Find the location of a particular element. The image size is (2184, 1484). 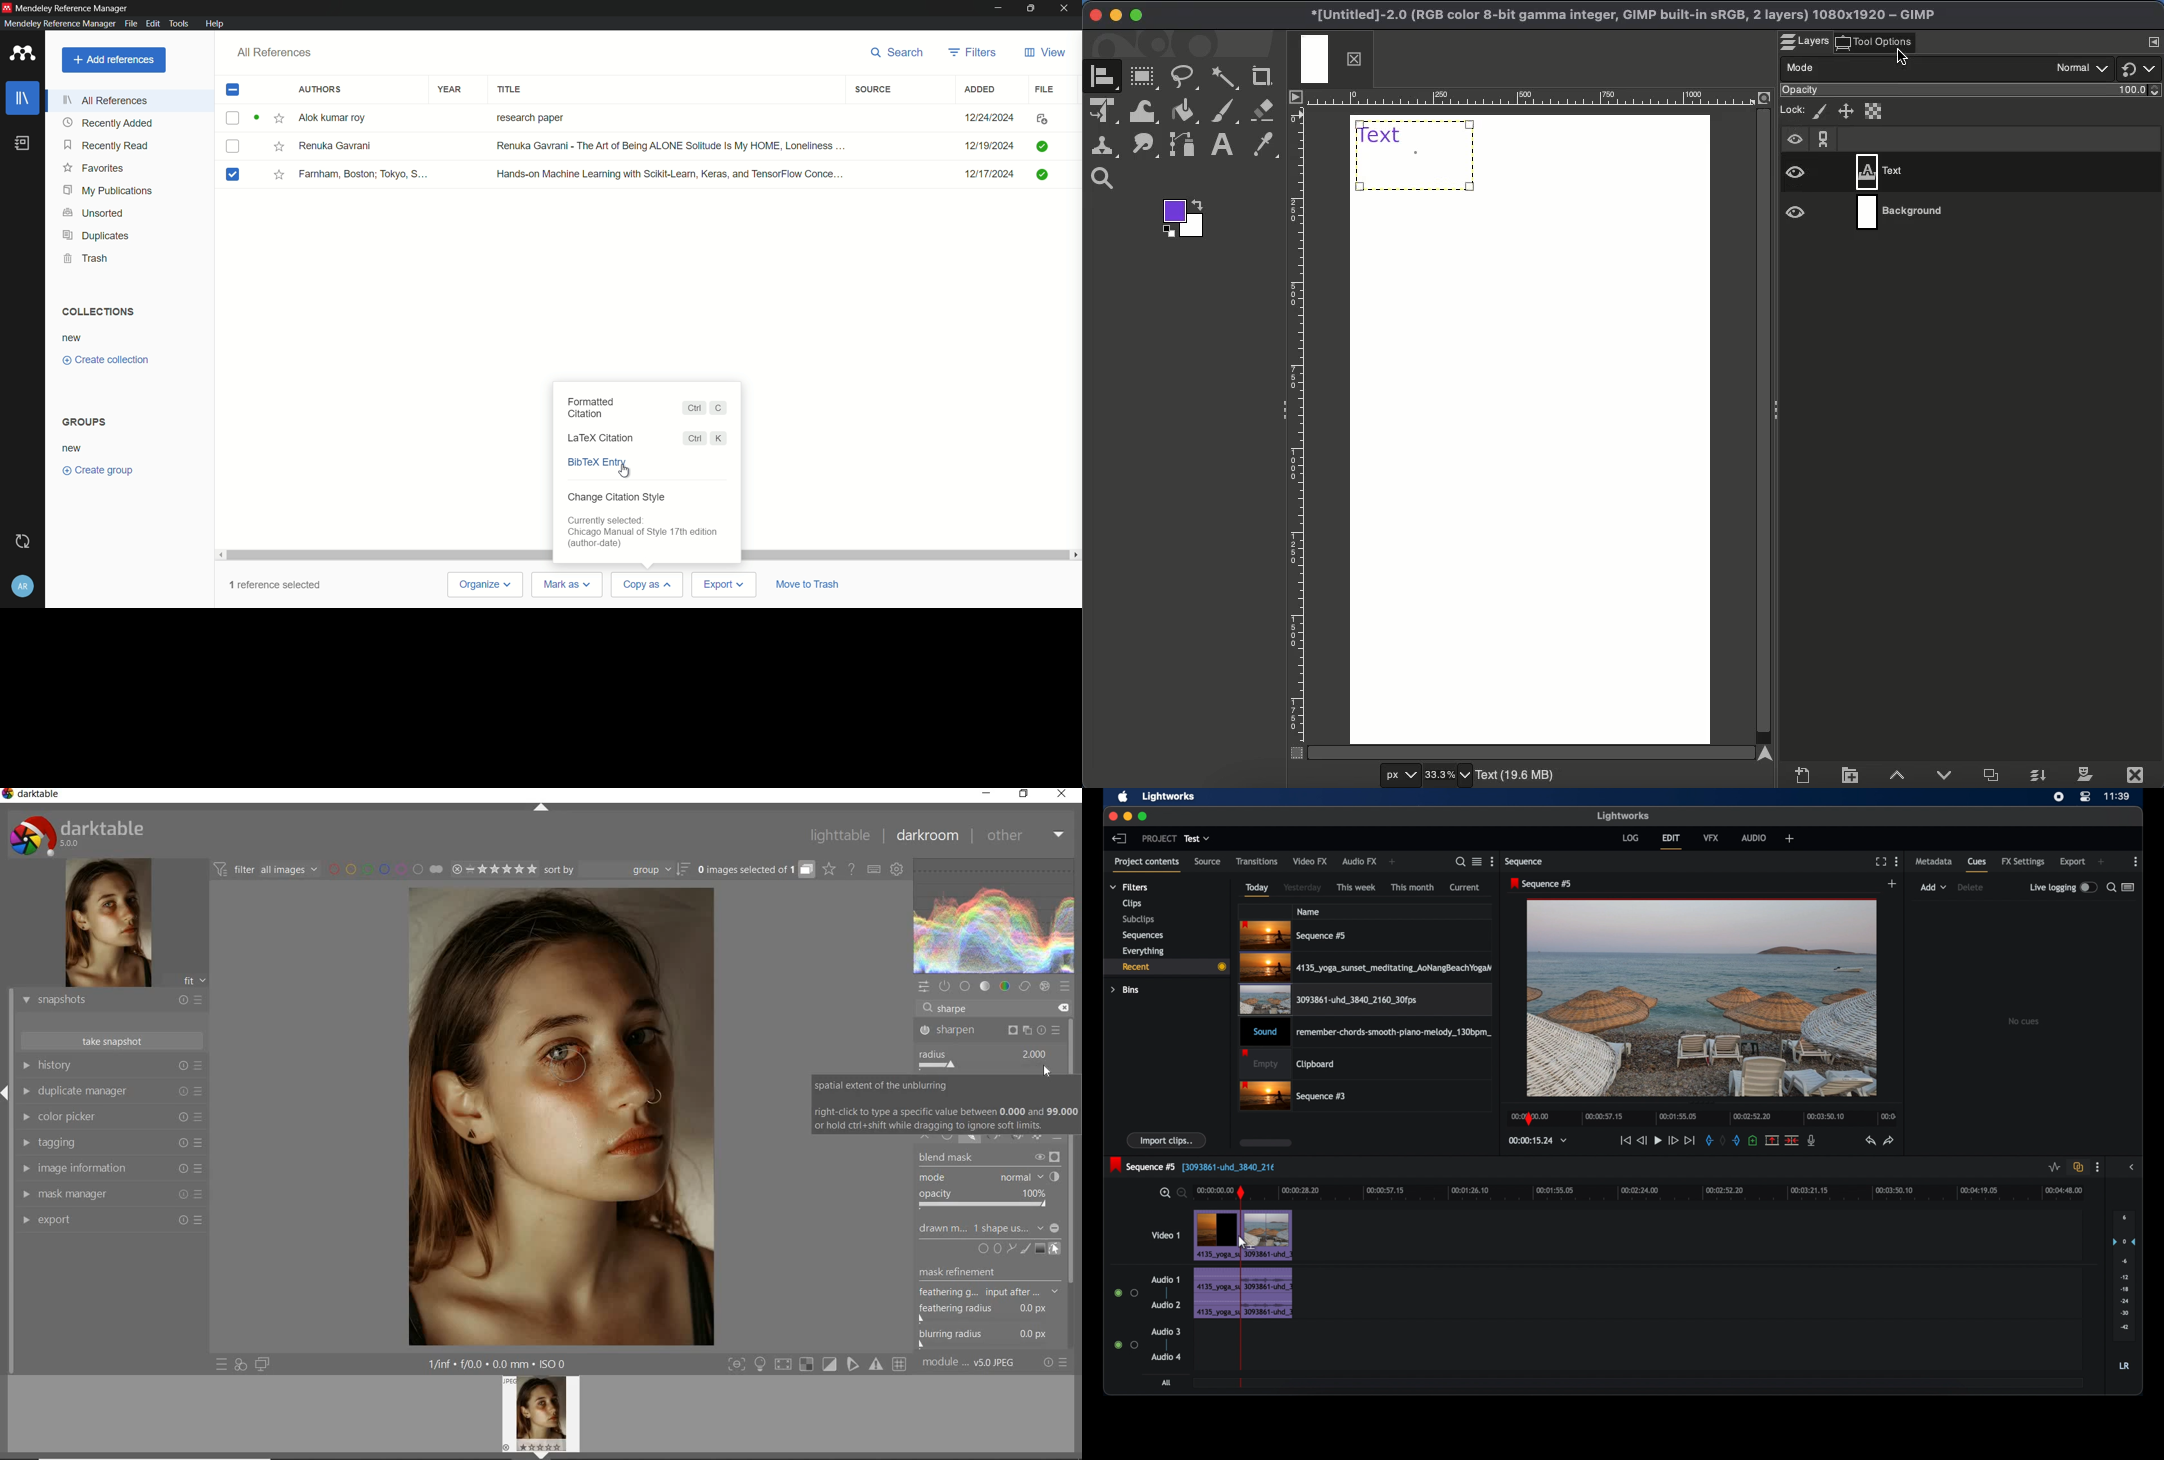

range rating of selected images is located at coordinates (493, 870).